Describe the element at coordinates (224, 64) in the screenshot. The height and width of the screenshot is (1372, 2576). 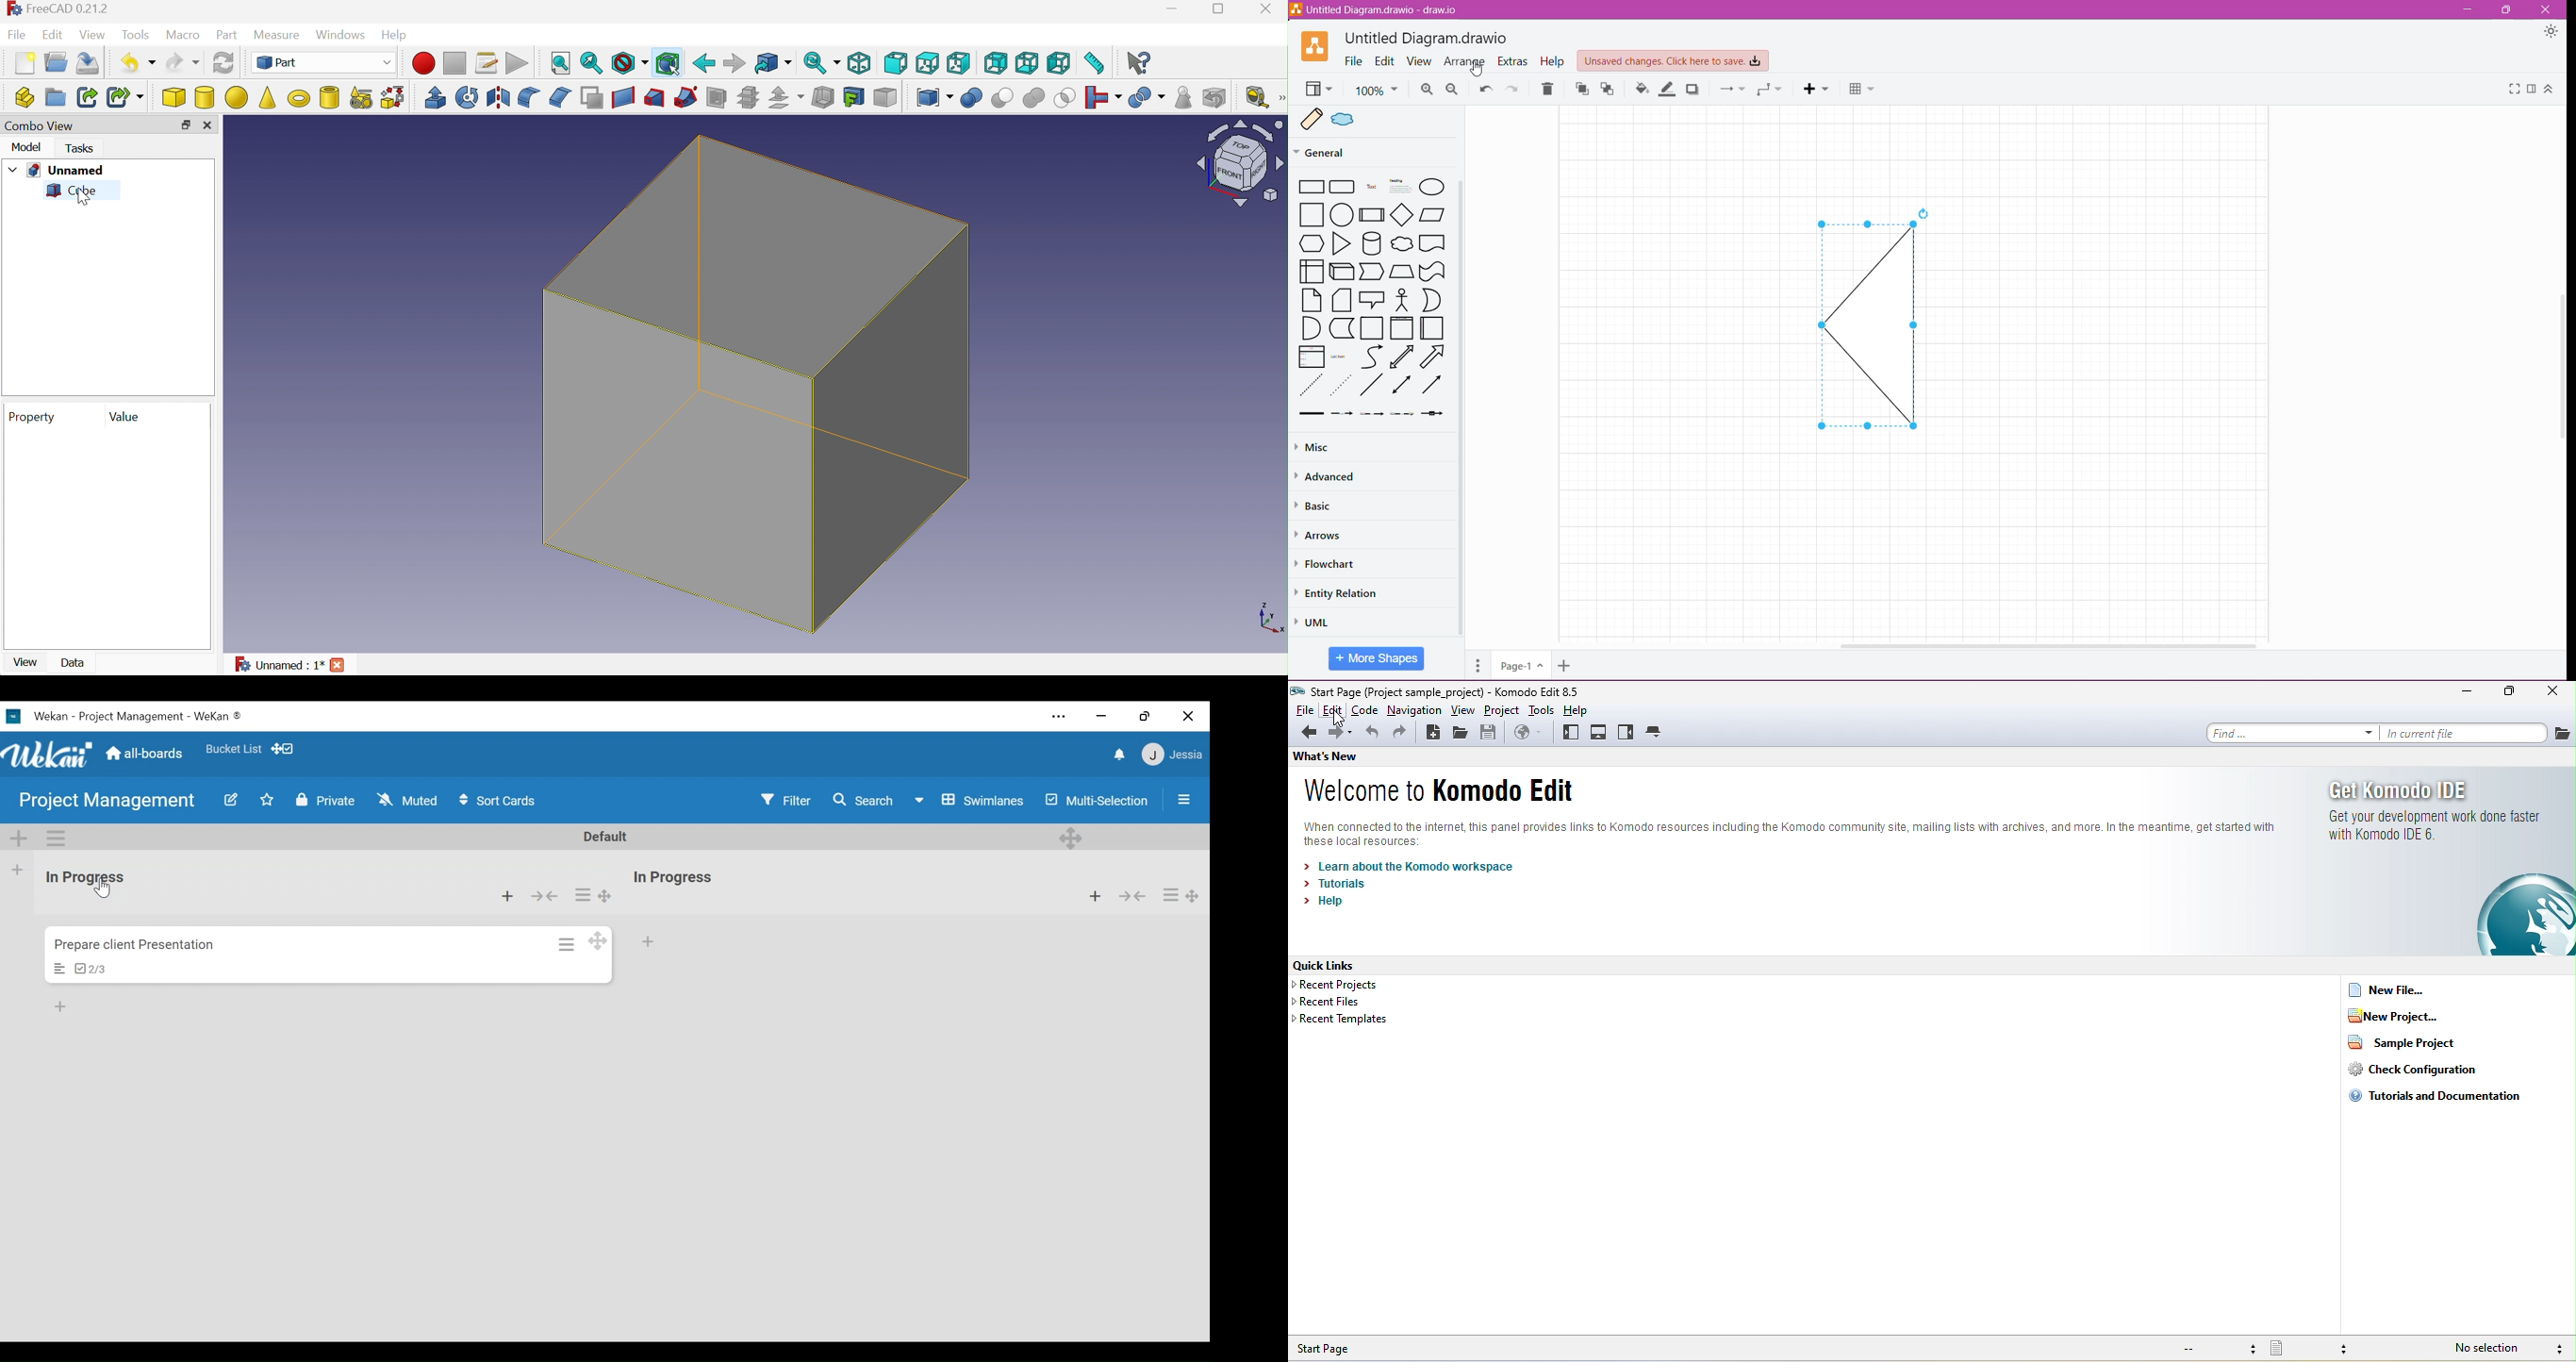
I see `Refresh` at that location.